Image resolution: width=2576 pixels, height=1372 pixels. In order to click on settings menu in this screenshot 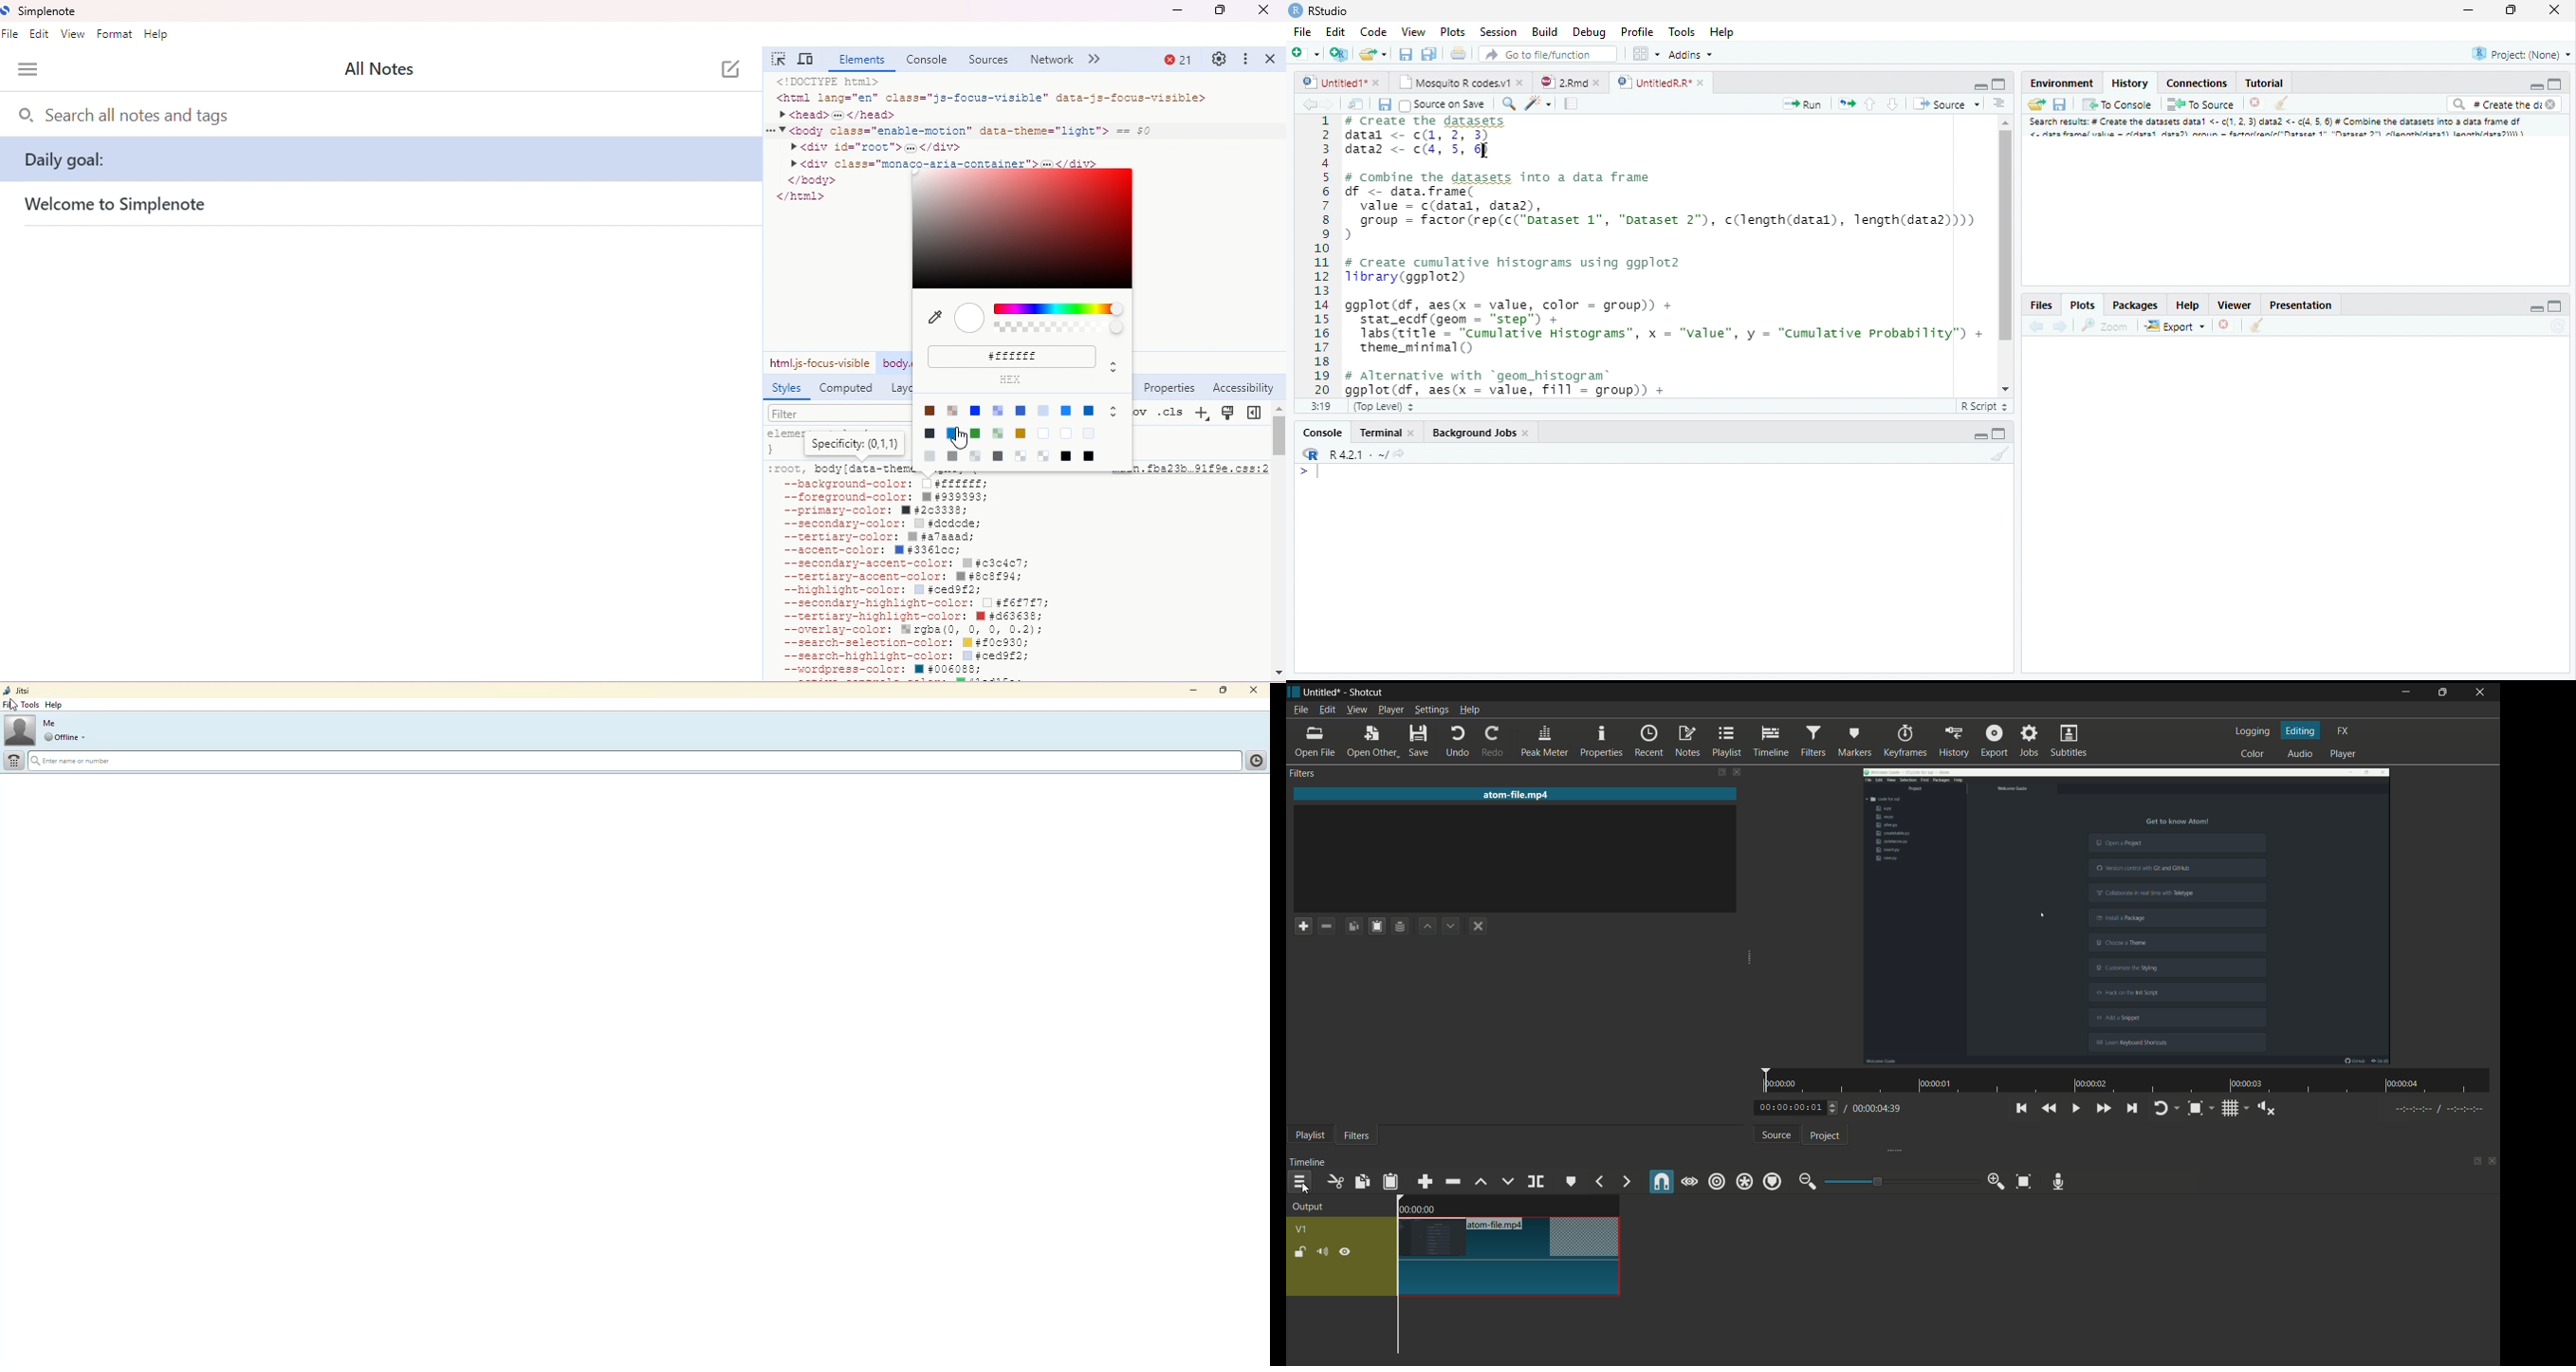, I will do `click(1430, 710)`.